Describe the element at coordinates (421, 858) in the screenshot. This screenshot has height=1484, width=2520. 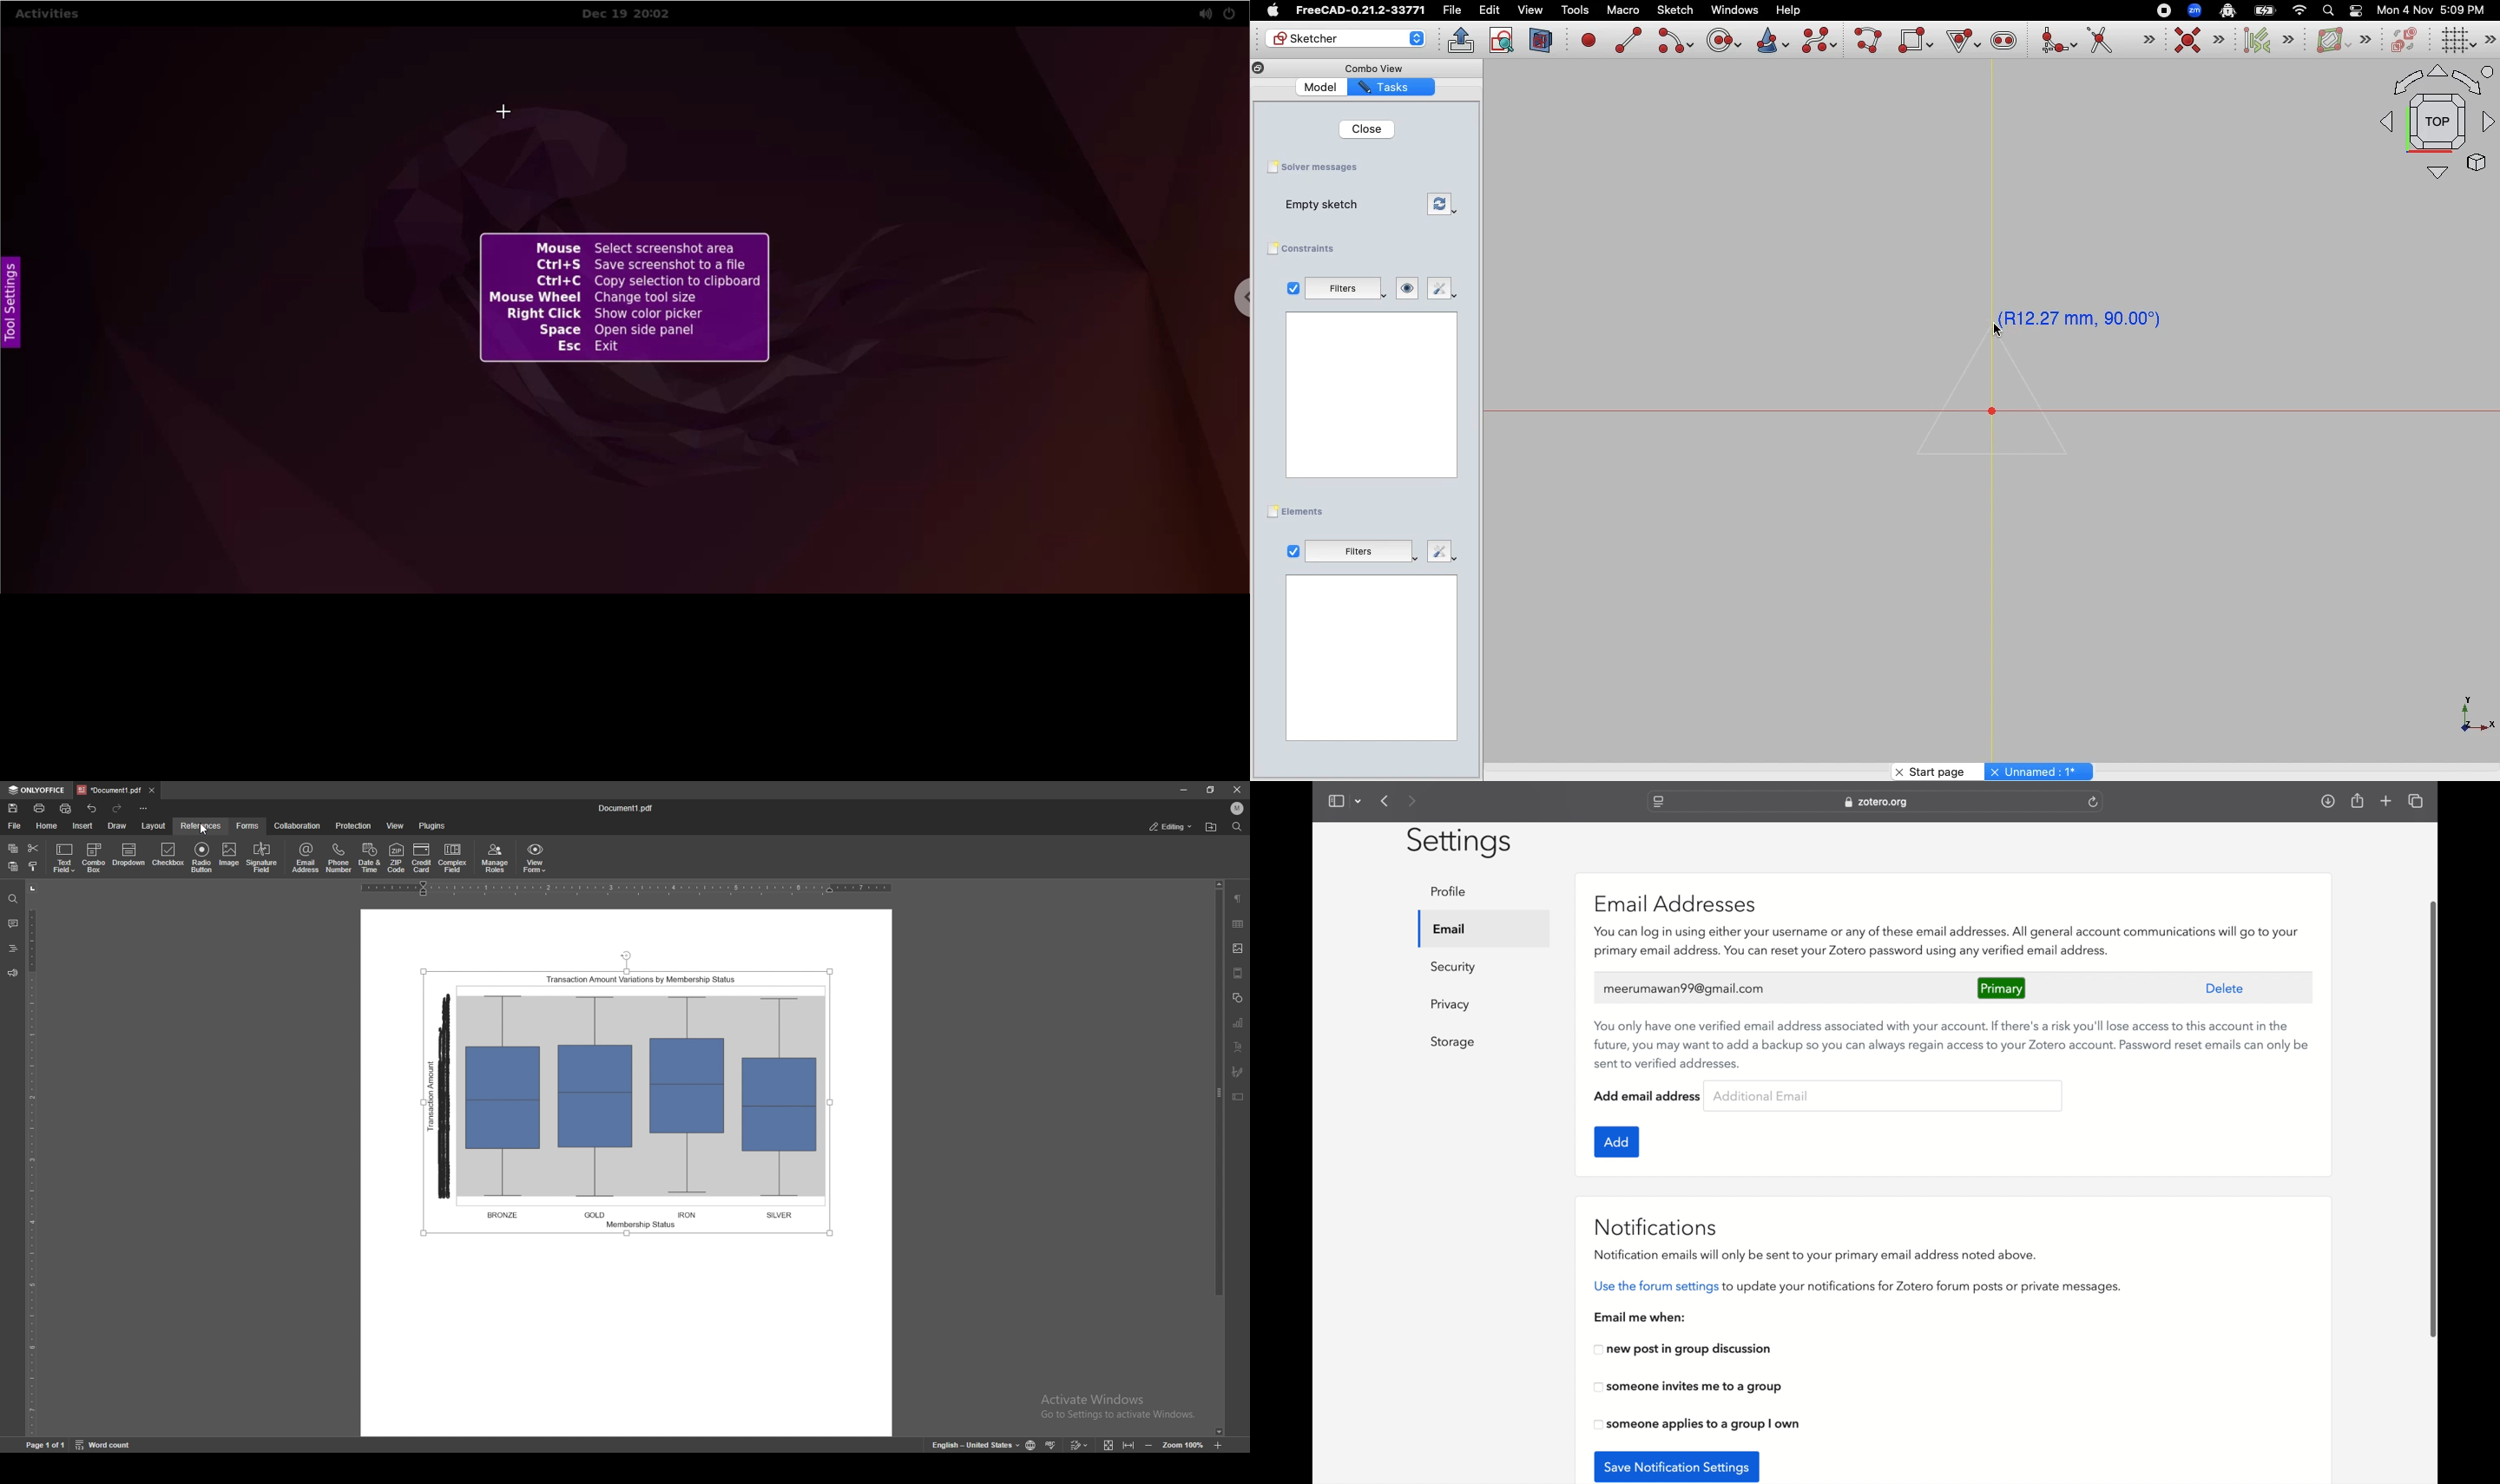
I see `credit card` at that location.